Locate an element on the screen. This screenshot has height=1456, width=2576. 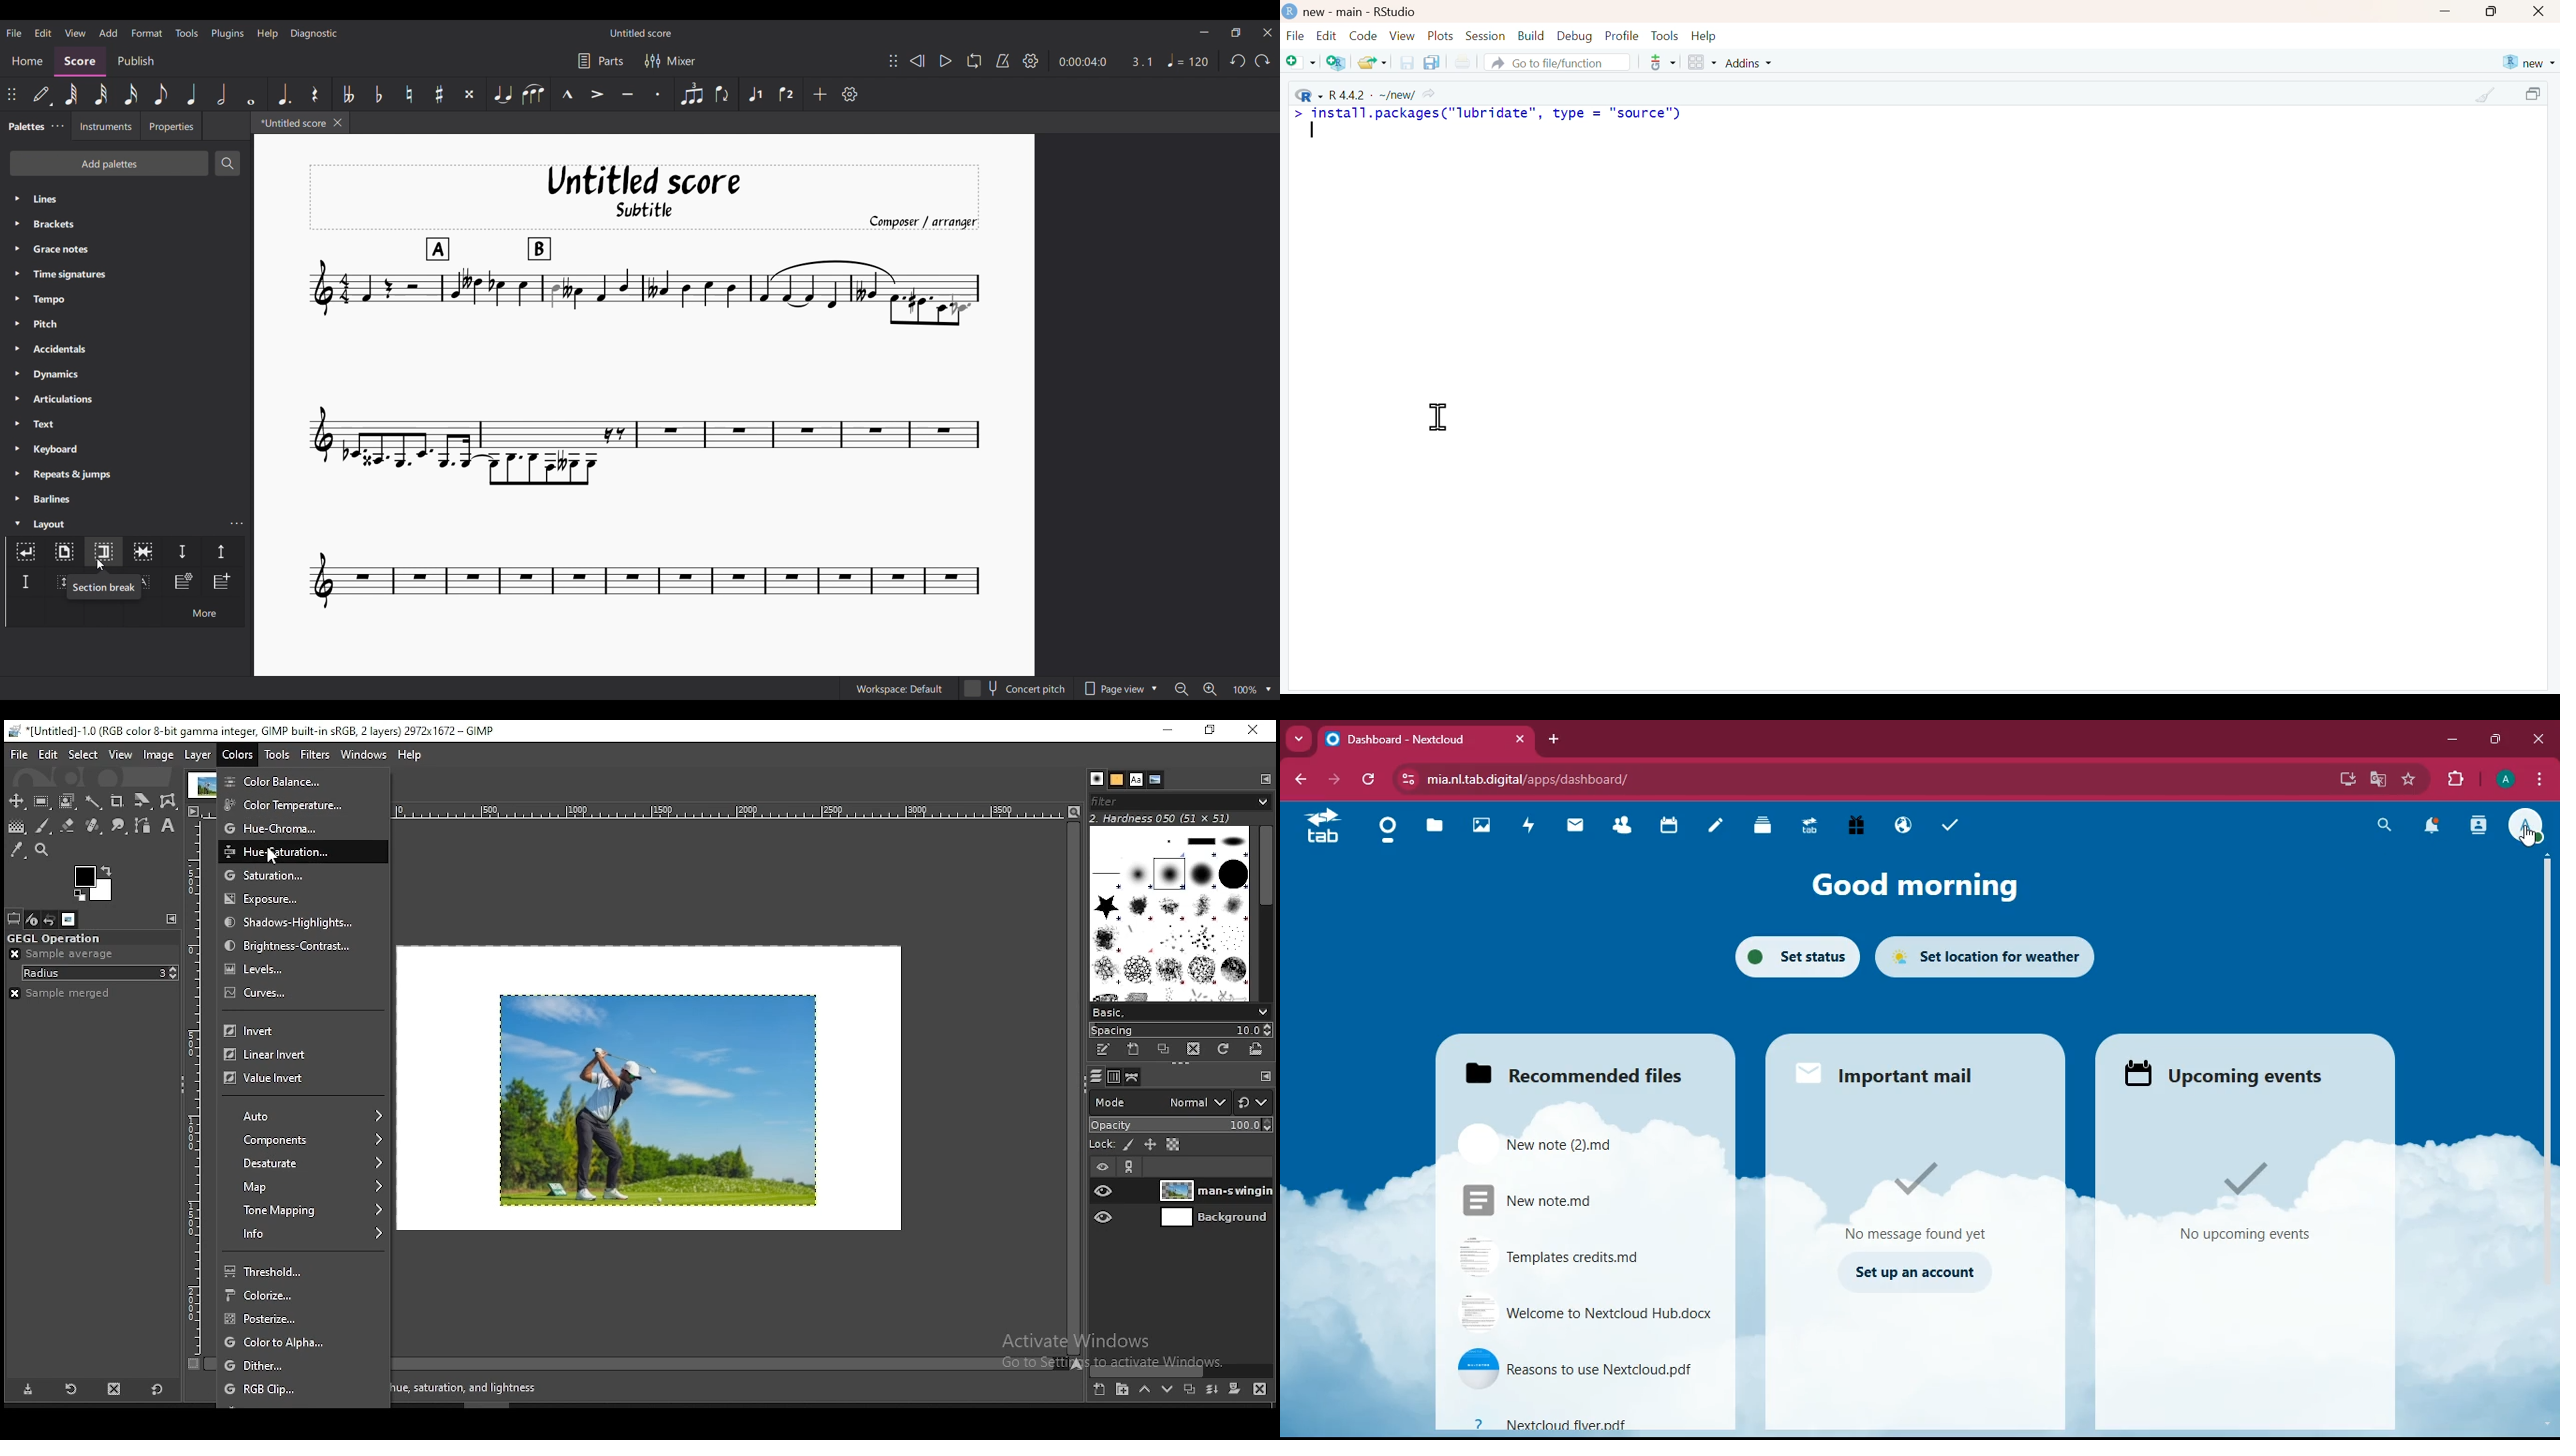
rectangular selection tool is located at coordinates (42, 802).